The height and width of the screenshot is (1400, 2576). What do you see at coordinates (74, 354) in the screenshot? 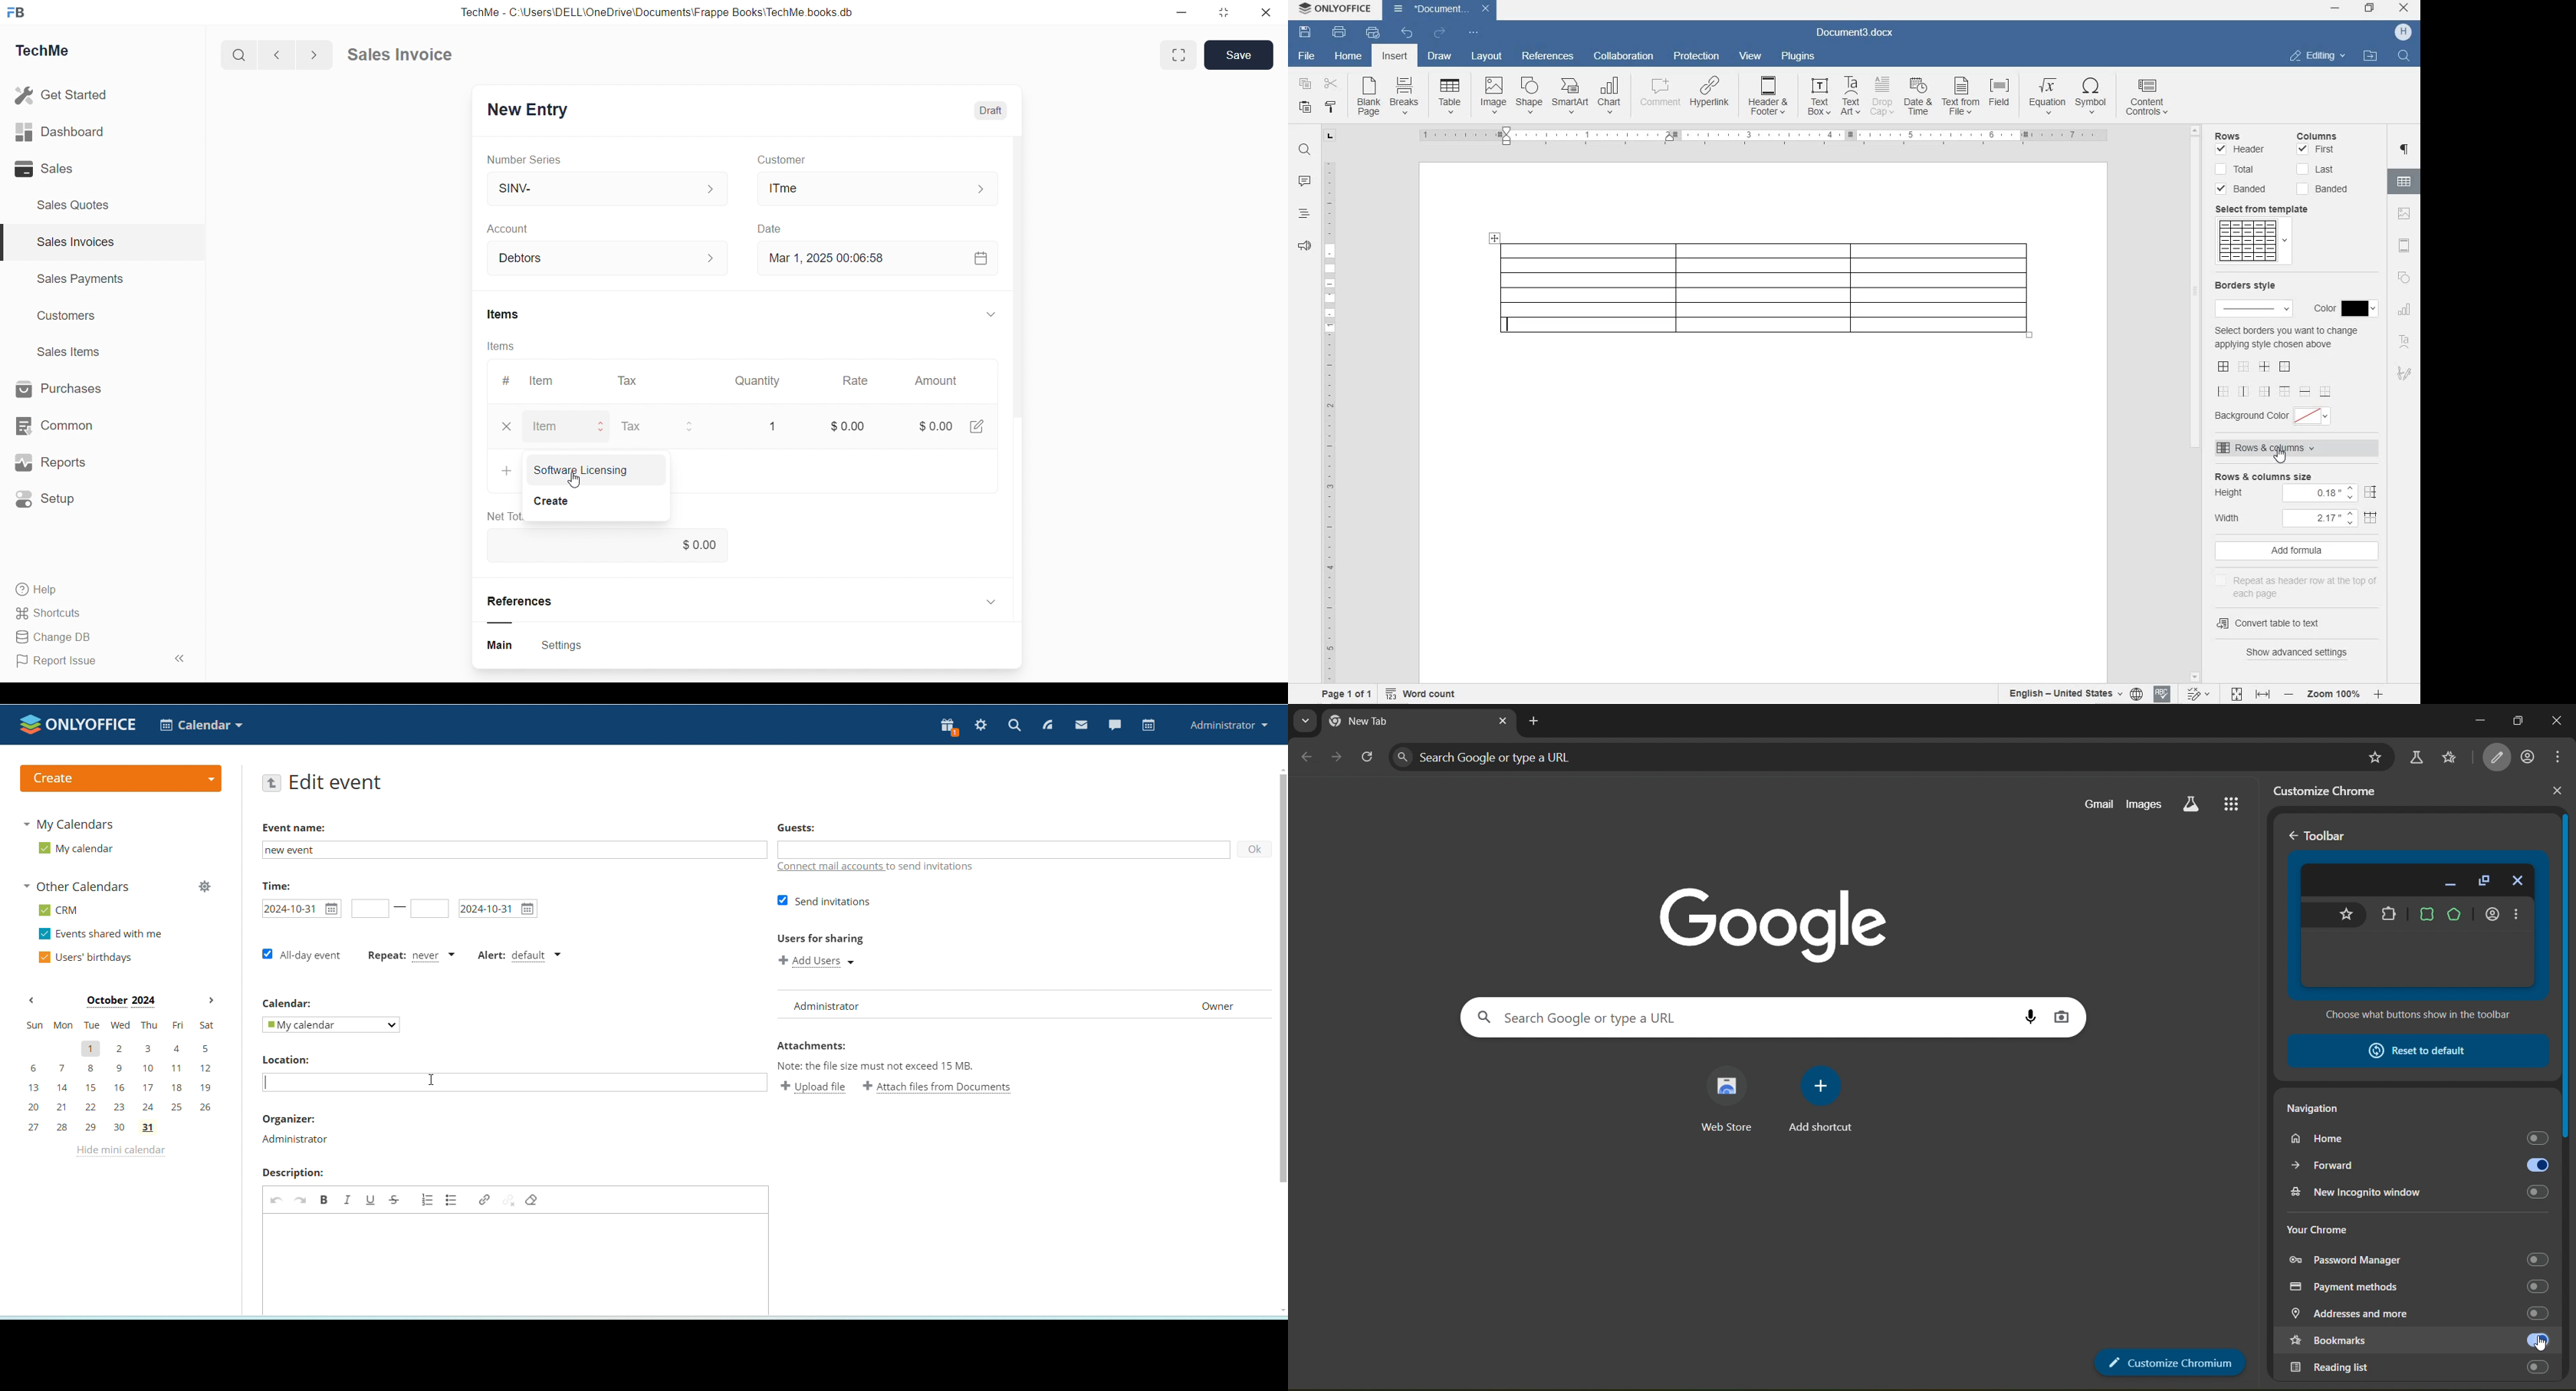
I see `Sales Items` at bounding box center [74, 354].